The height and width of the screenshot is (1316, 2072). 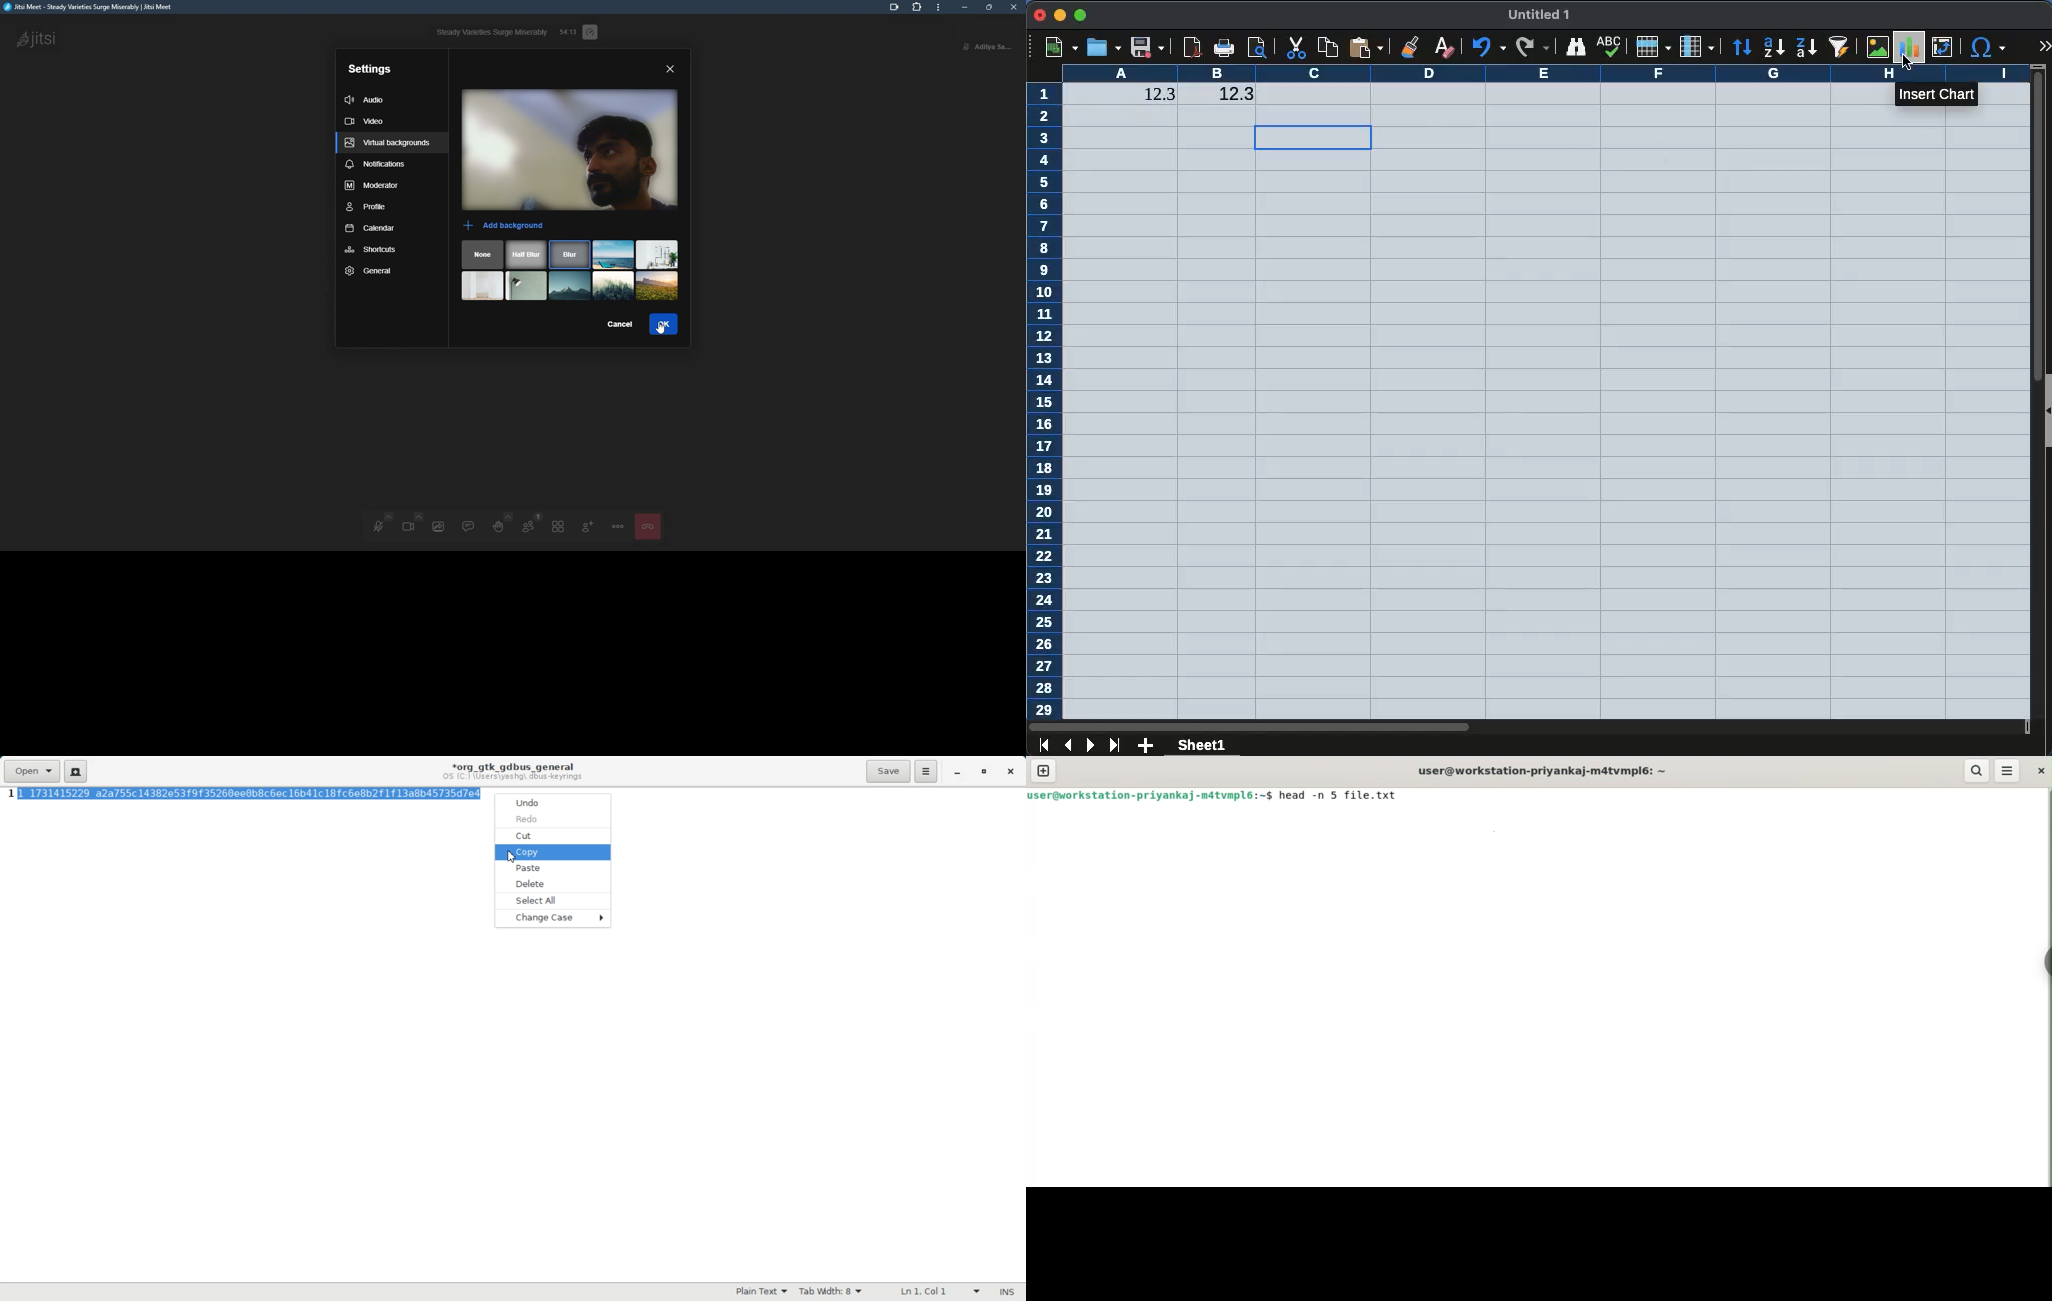 What do you see at coordinates (529, 525) in the screenshot?
I see `participants` at bounding box center [529, 525].